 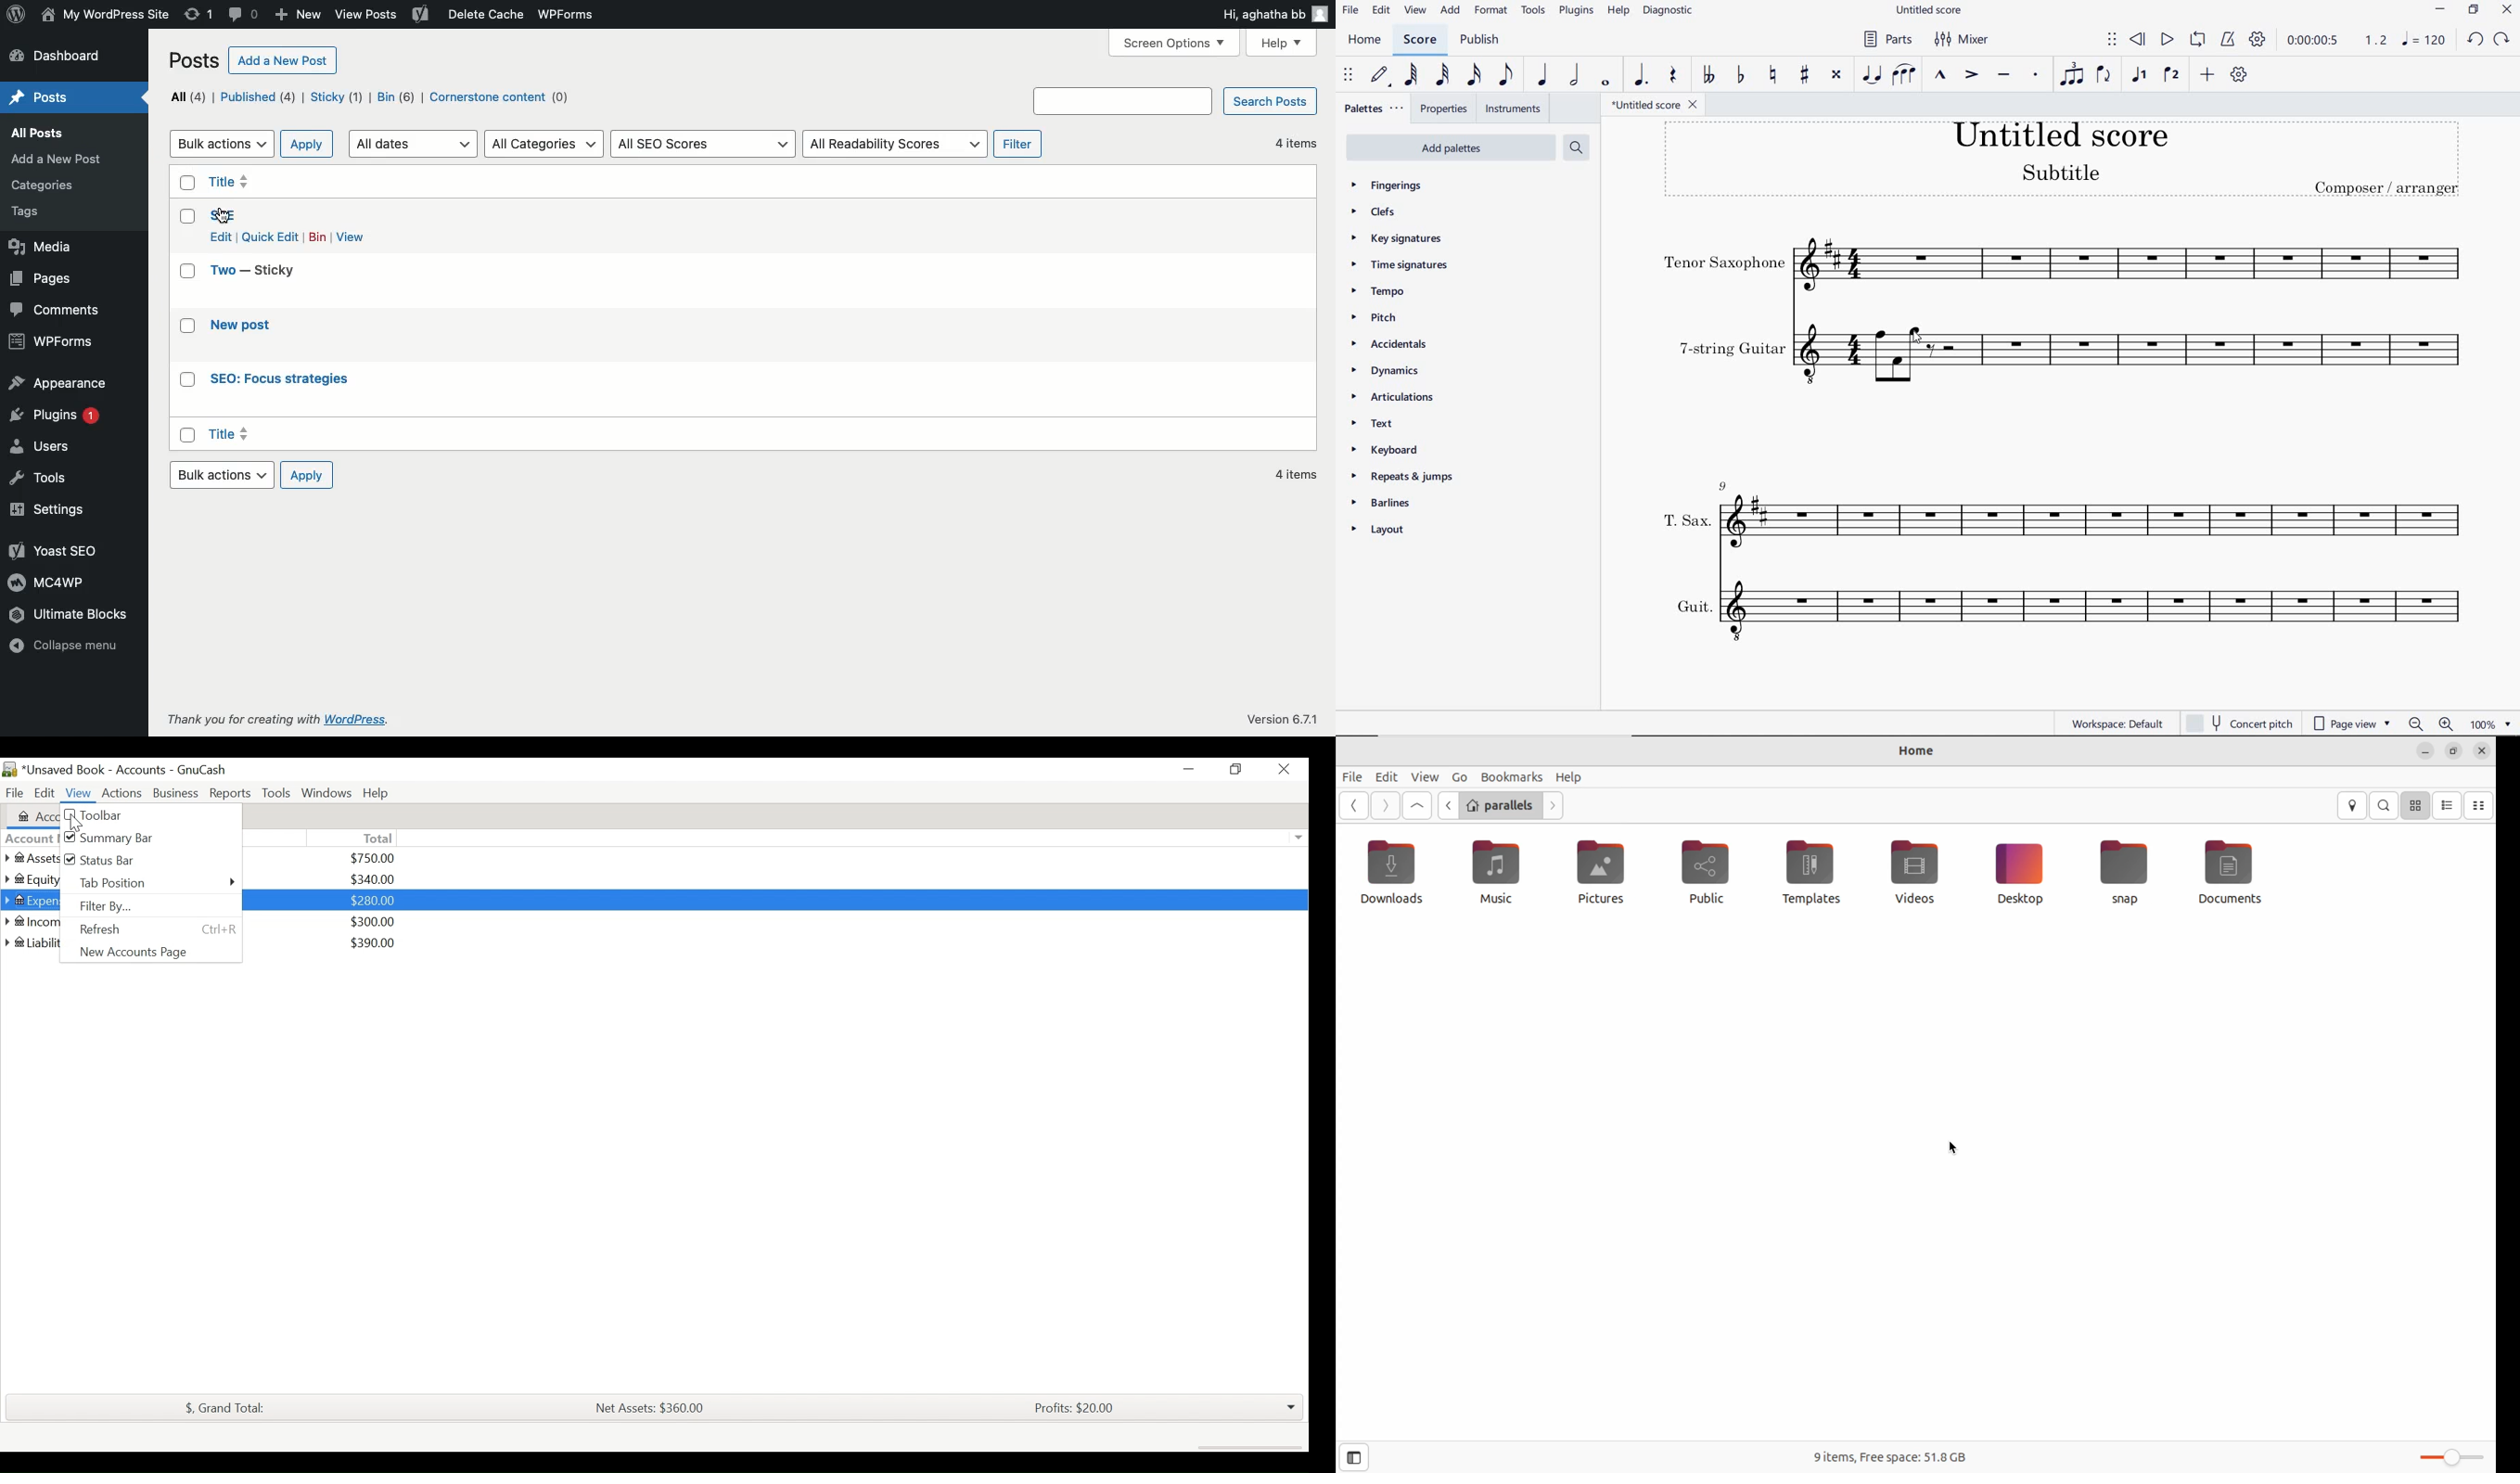 What do you see at coordinates (2065, 264) in the screenshot?
I see `INSTRUMENT: TENOR SAXOPHONE` at bounding box center [2065, 264].